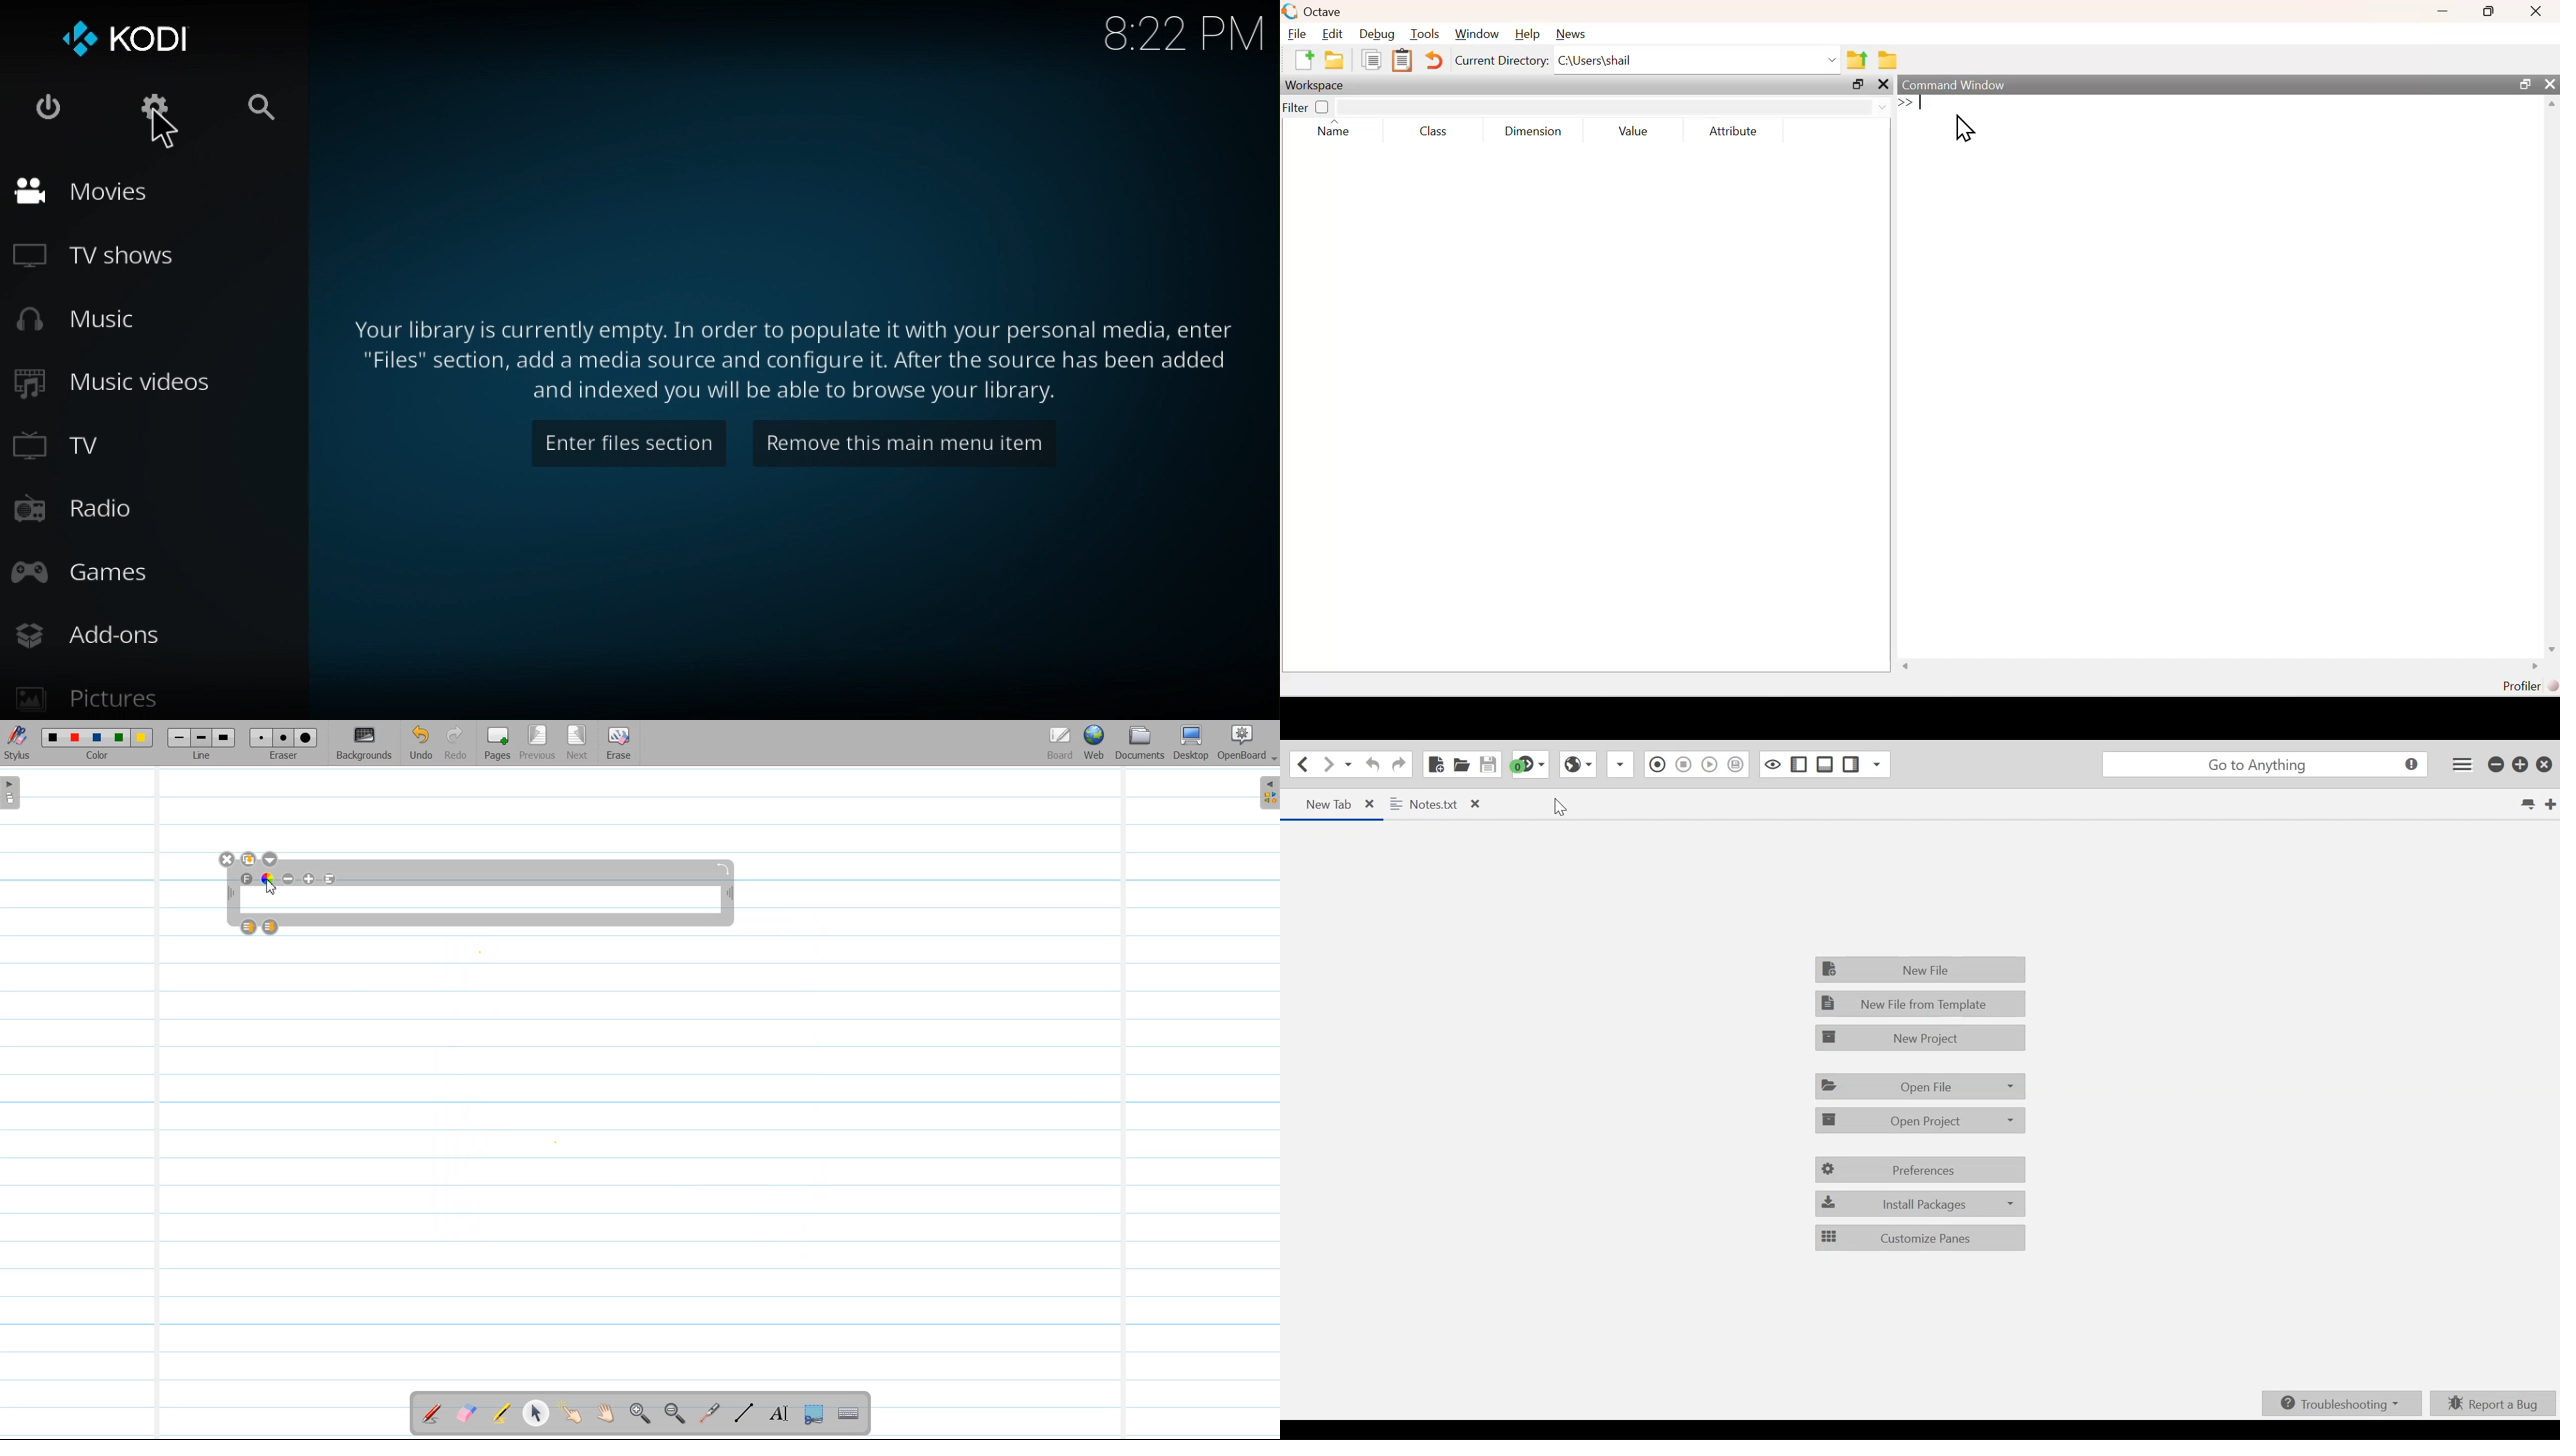 The width and height of the screenshot is (2576, 1456). Describe the element at coordinates (261, 109) in the screenshot. I see `search` at that location.